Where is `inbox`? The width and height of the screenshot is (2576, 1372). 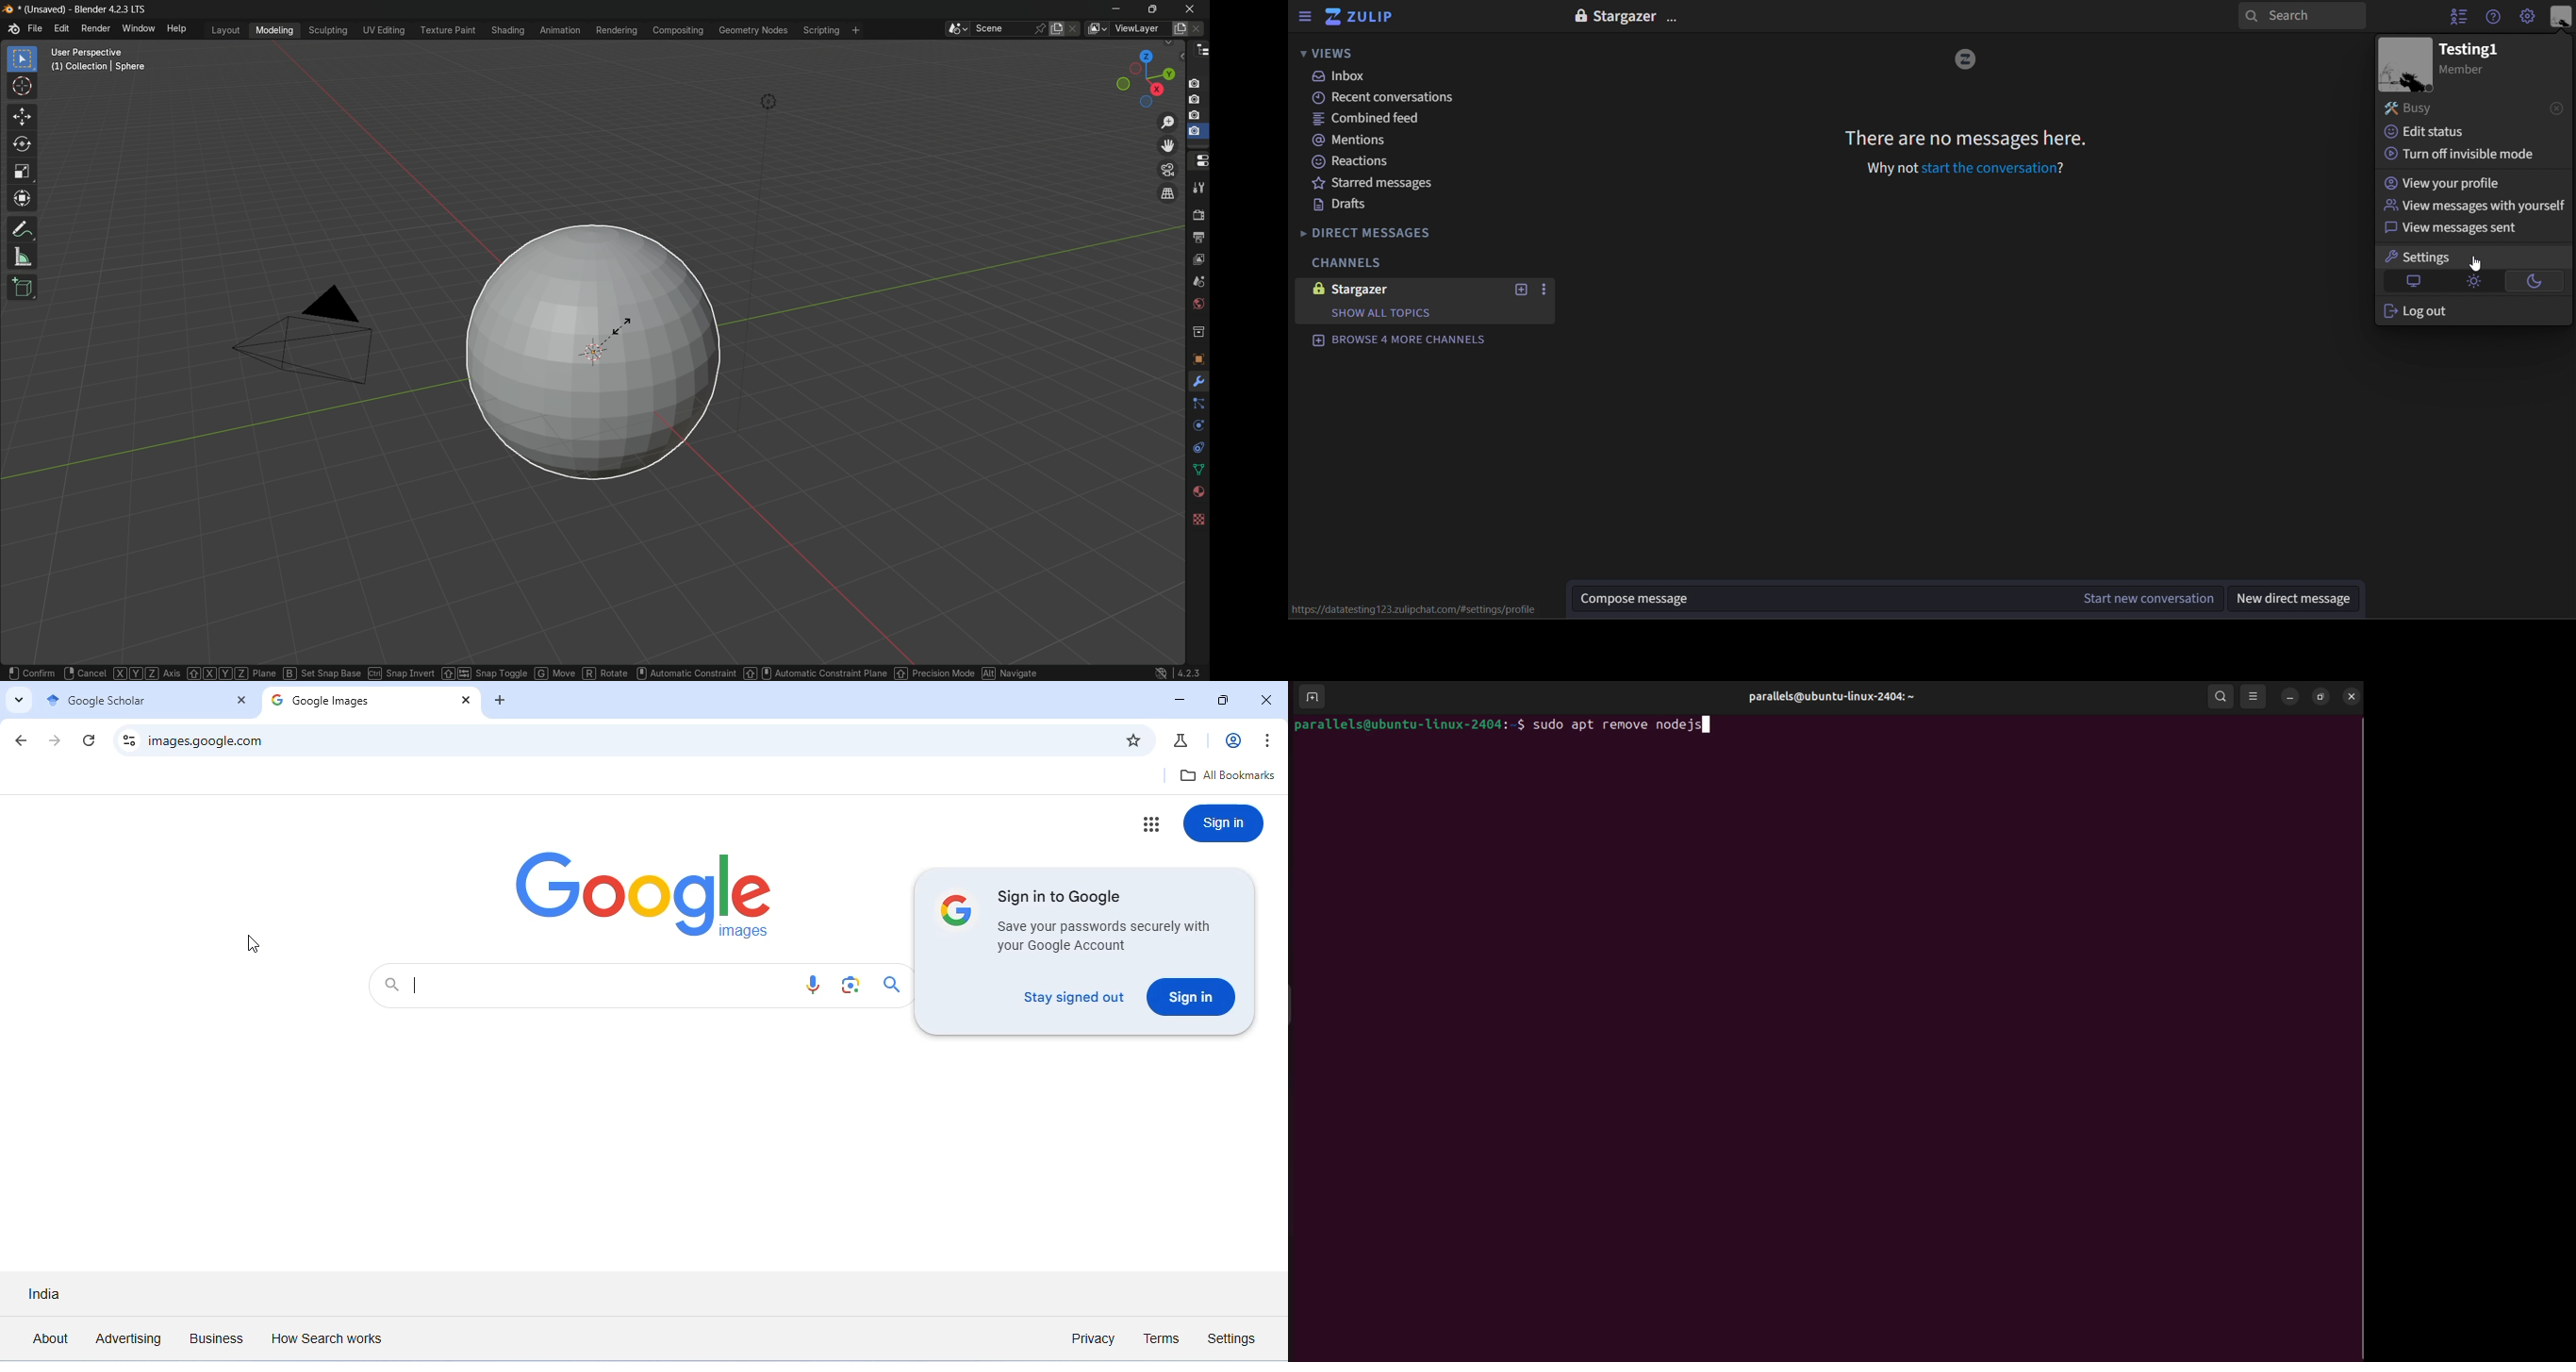
inbox is located at coordinates (1346, 77).